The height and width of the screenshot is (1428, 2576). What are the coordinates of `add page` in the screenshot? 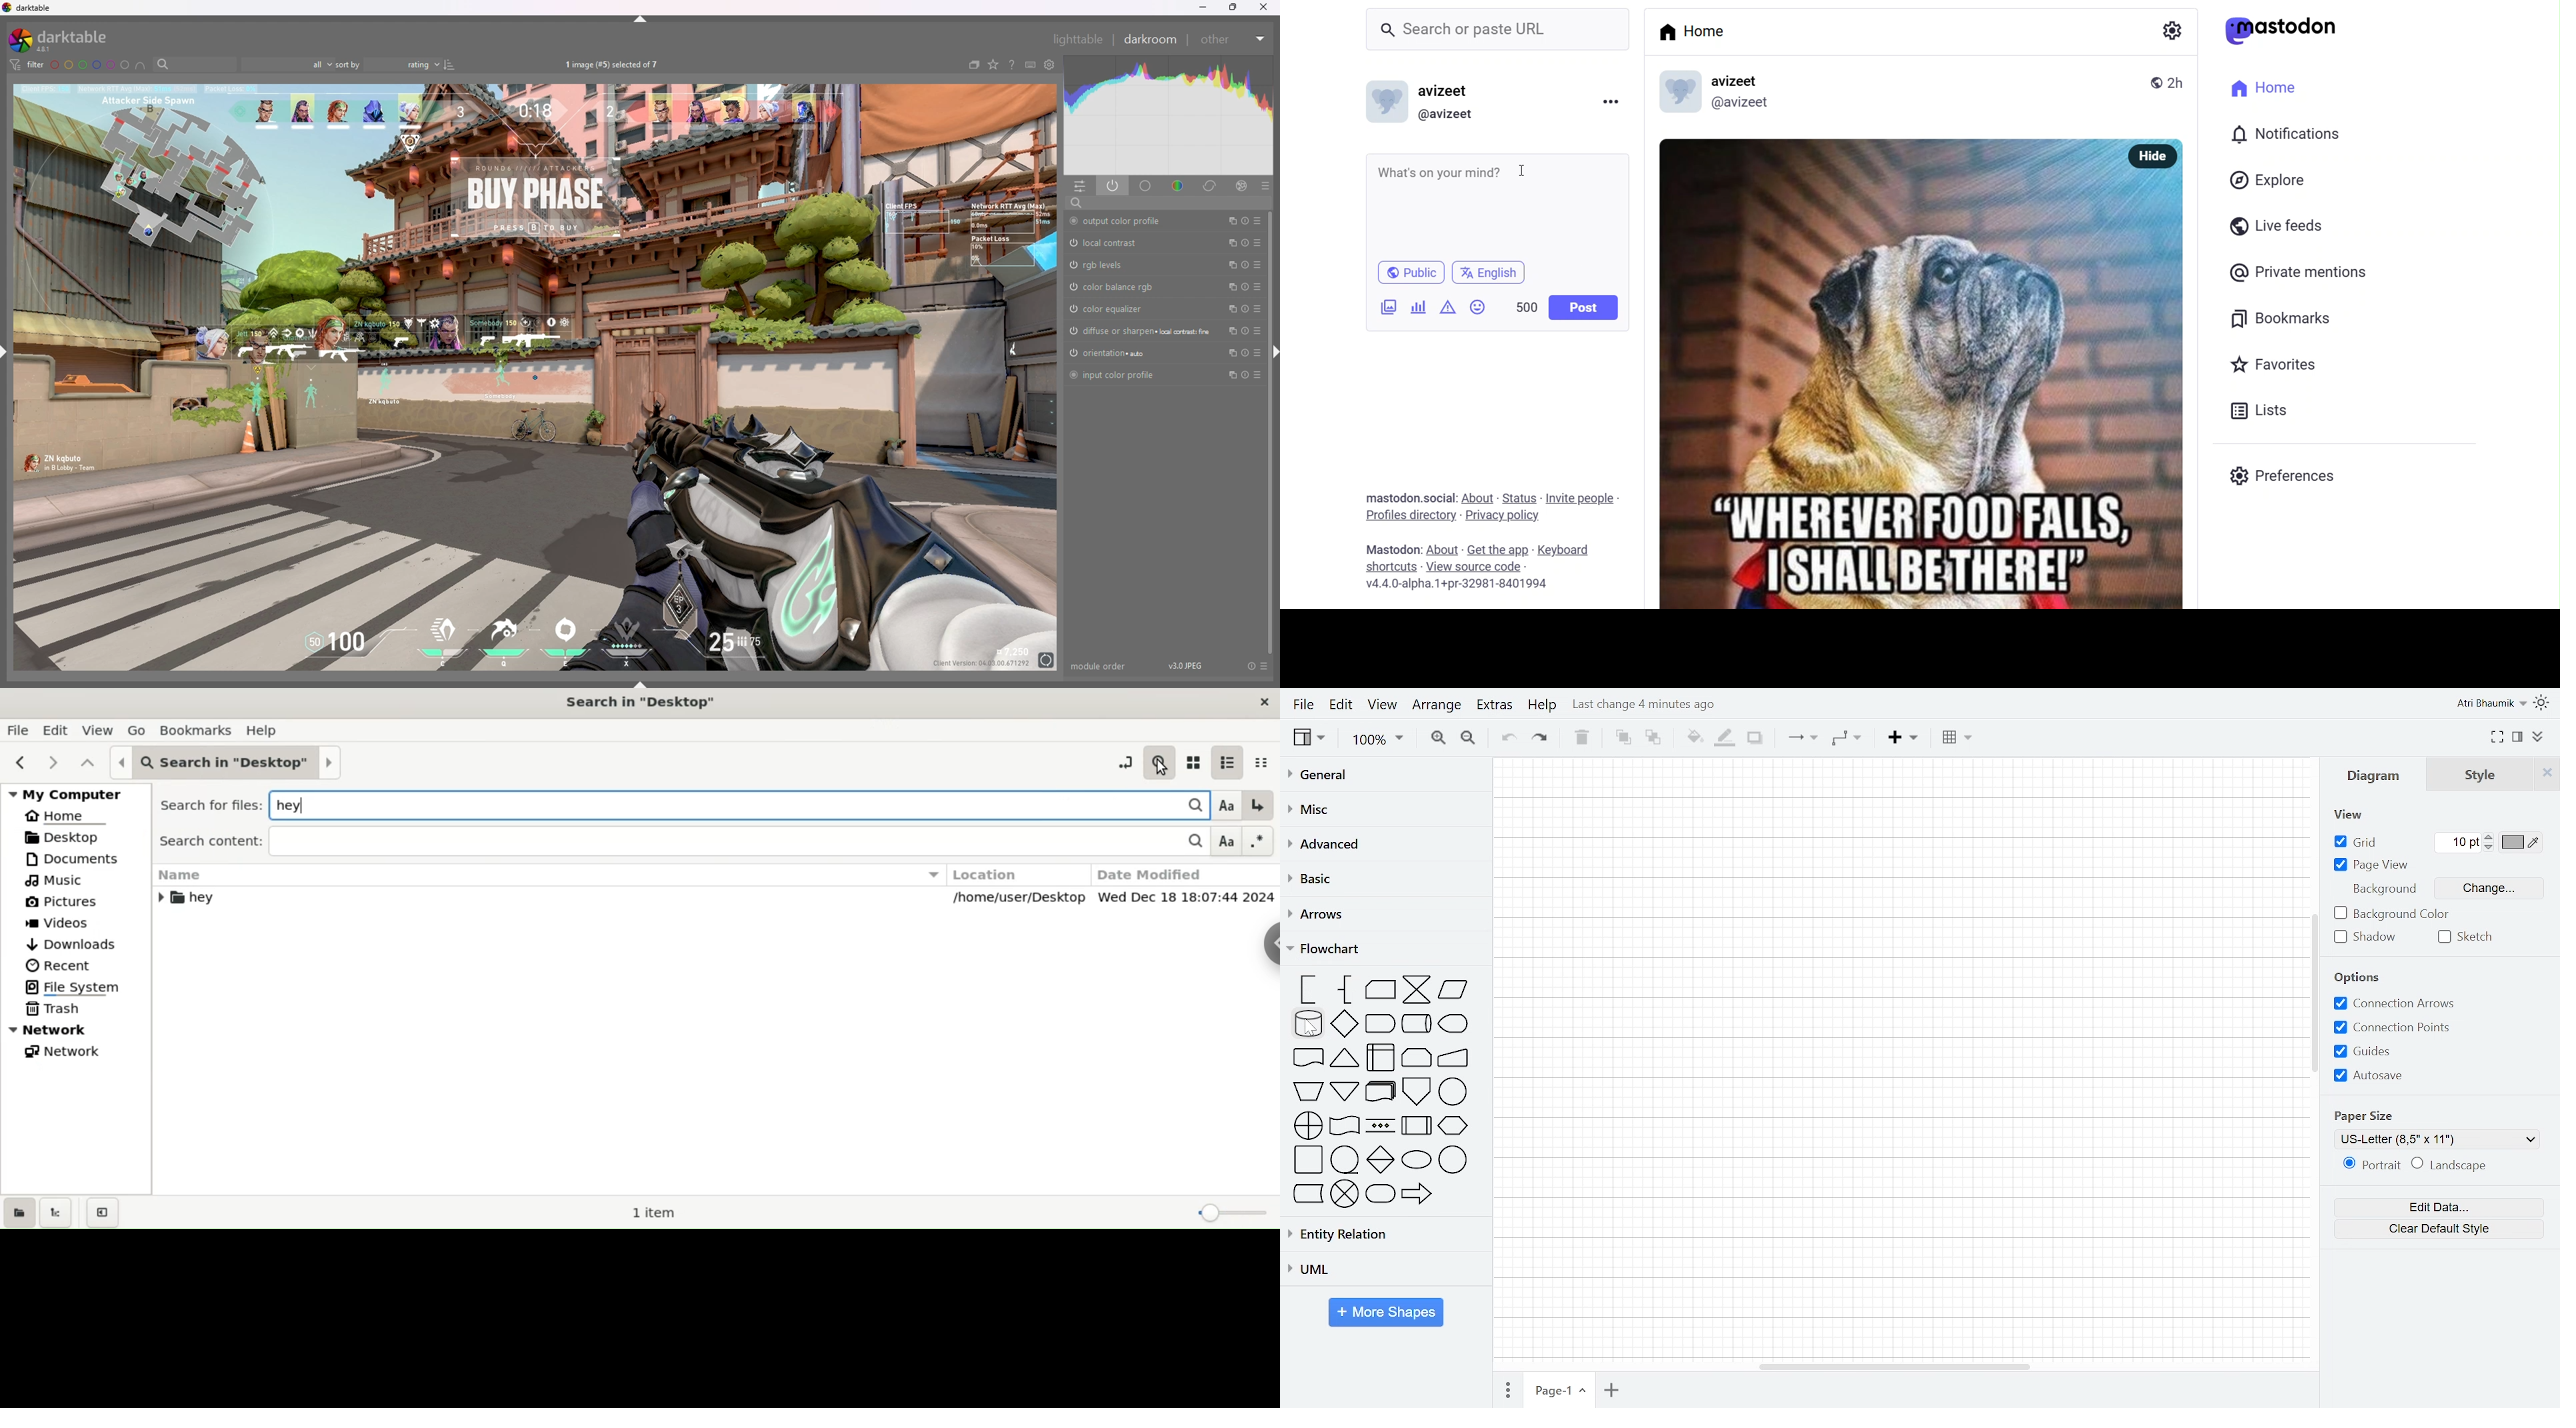 It's located at (1613, 1390).